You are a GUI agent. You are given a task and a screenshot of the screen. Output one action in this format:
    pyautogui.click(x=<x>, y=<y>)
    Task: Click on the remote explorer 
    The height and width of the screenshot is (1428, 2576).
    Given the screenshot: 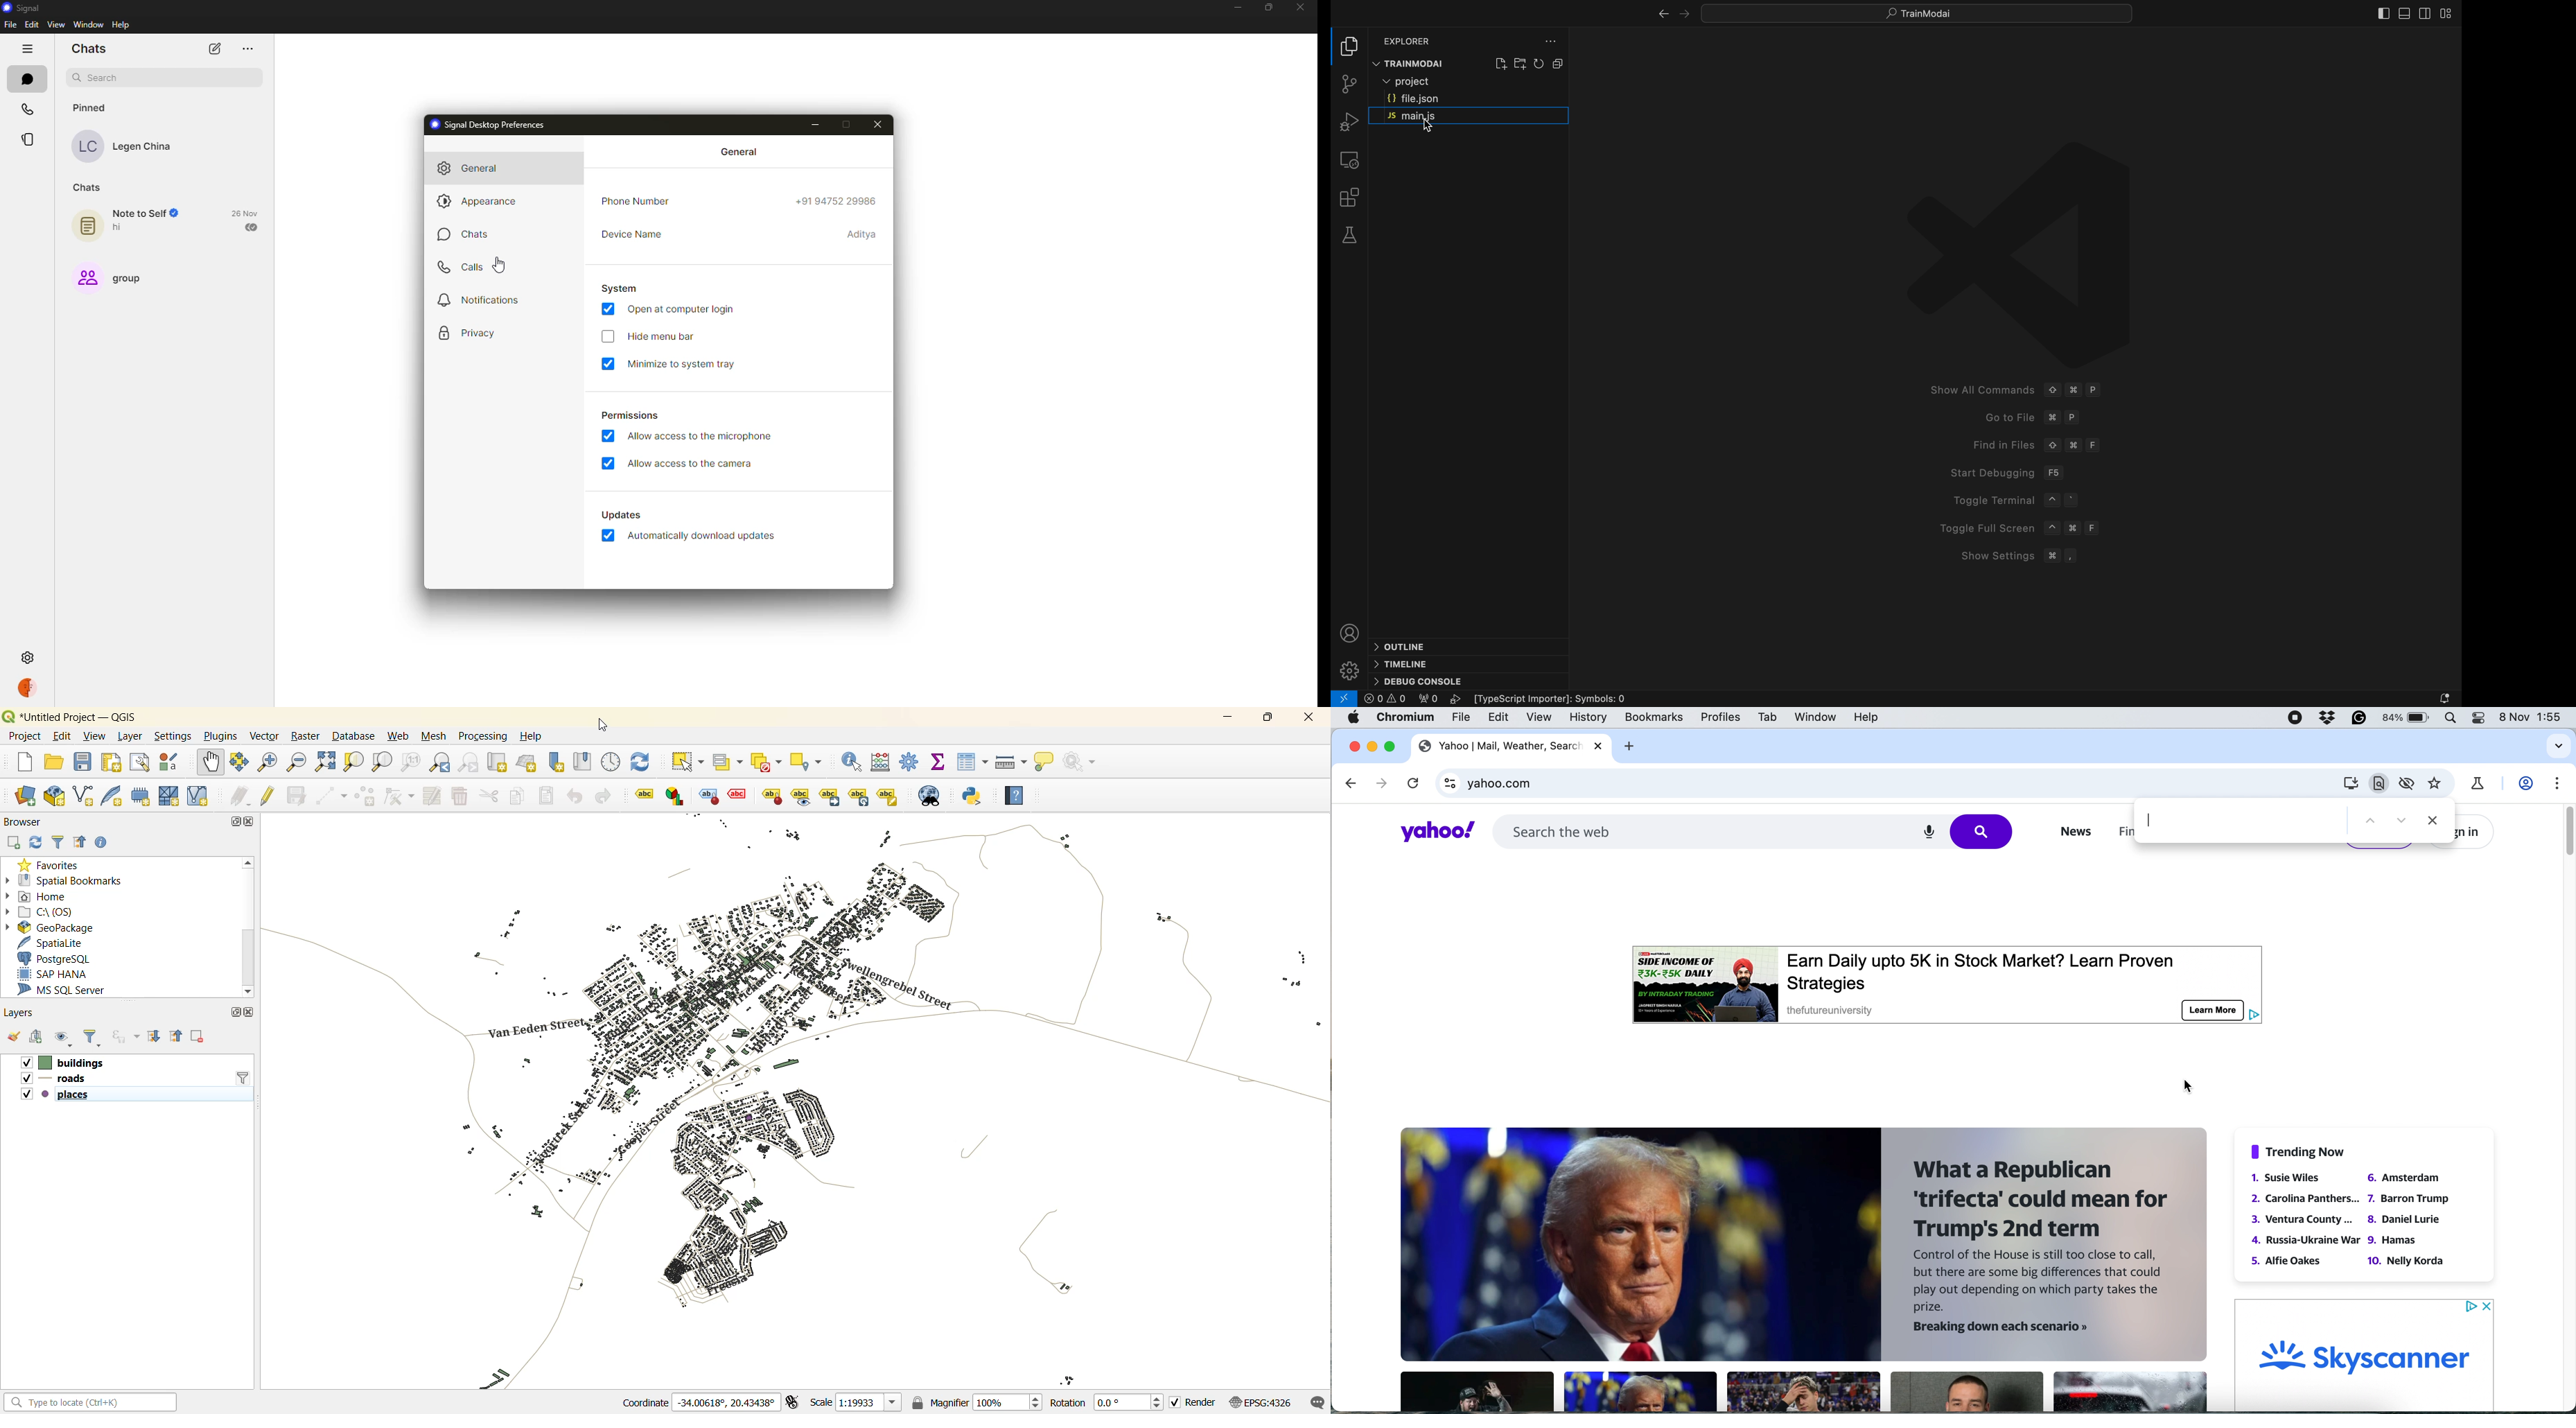 What is the action you would take?
    pyautogui.click(x=1351, y=159)
    